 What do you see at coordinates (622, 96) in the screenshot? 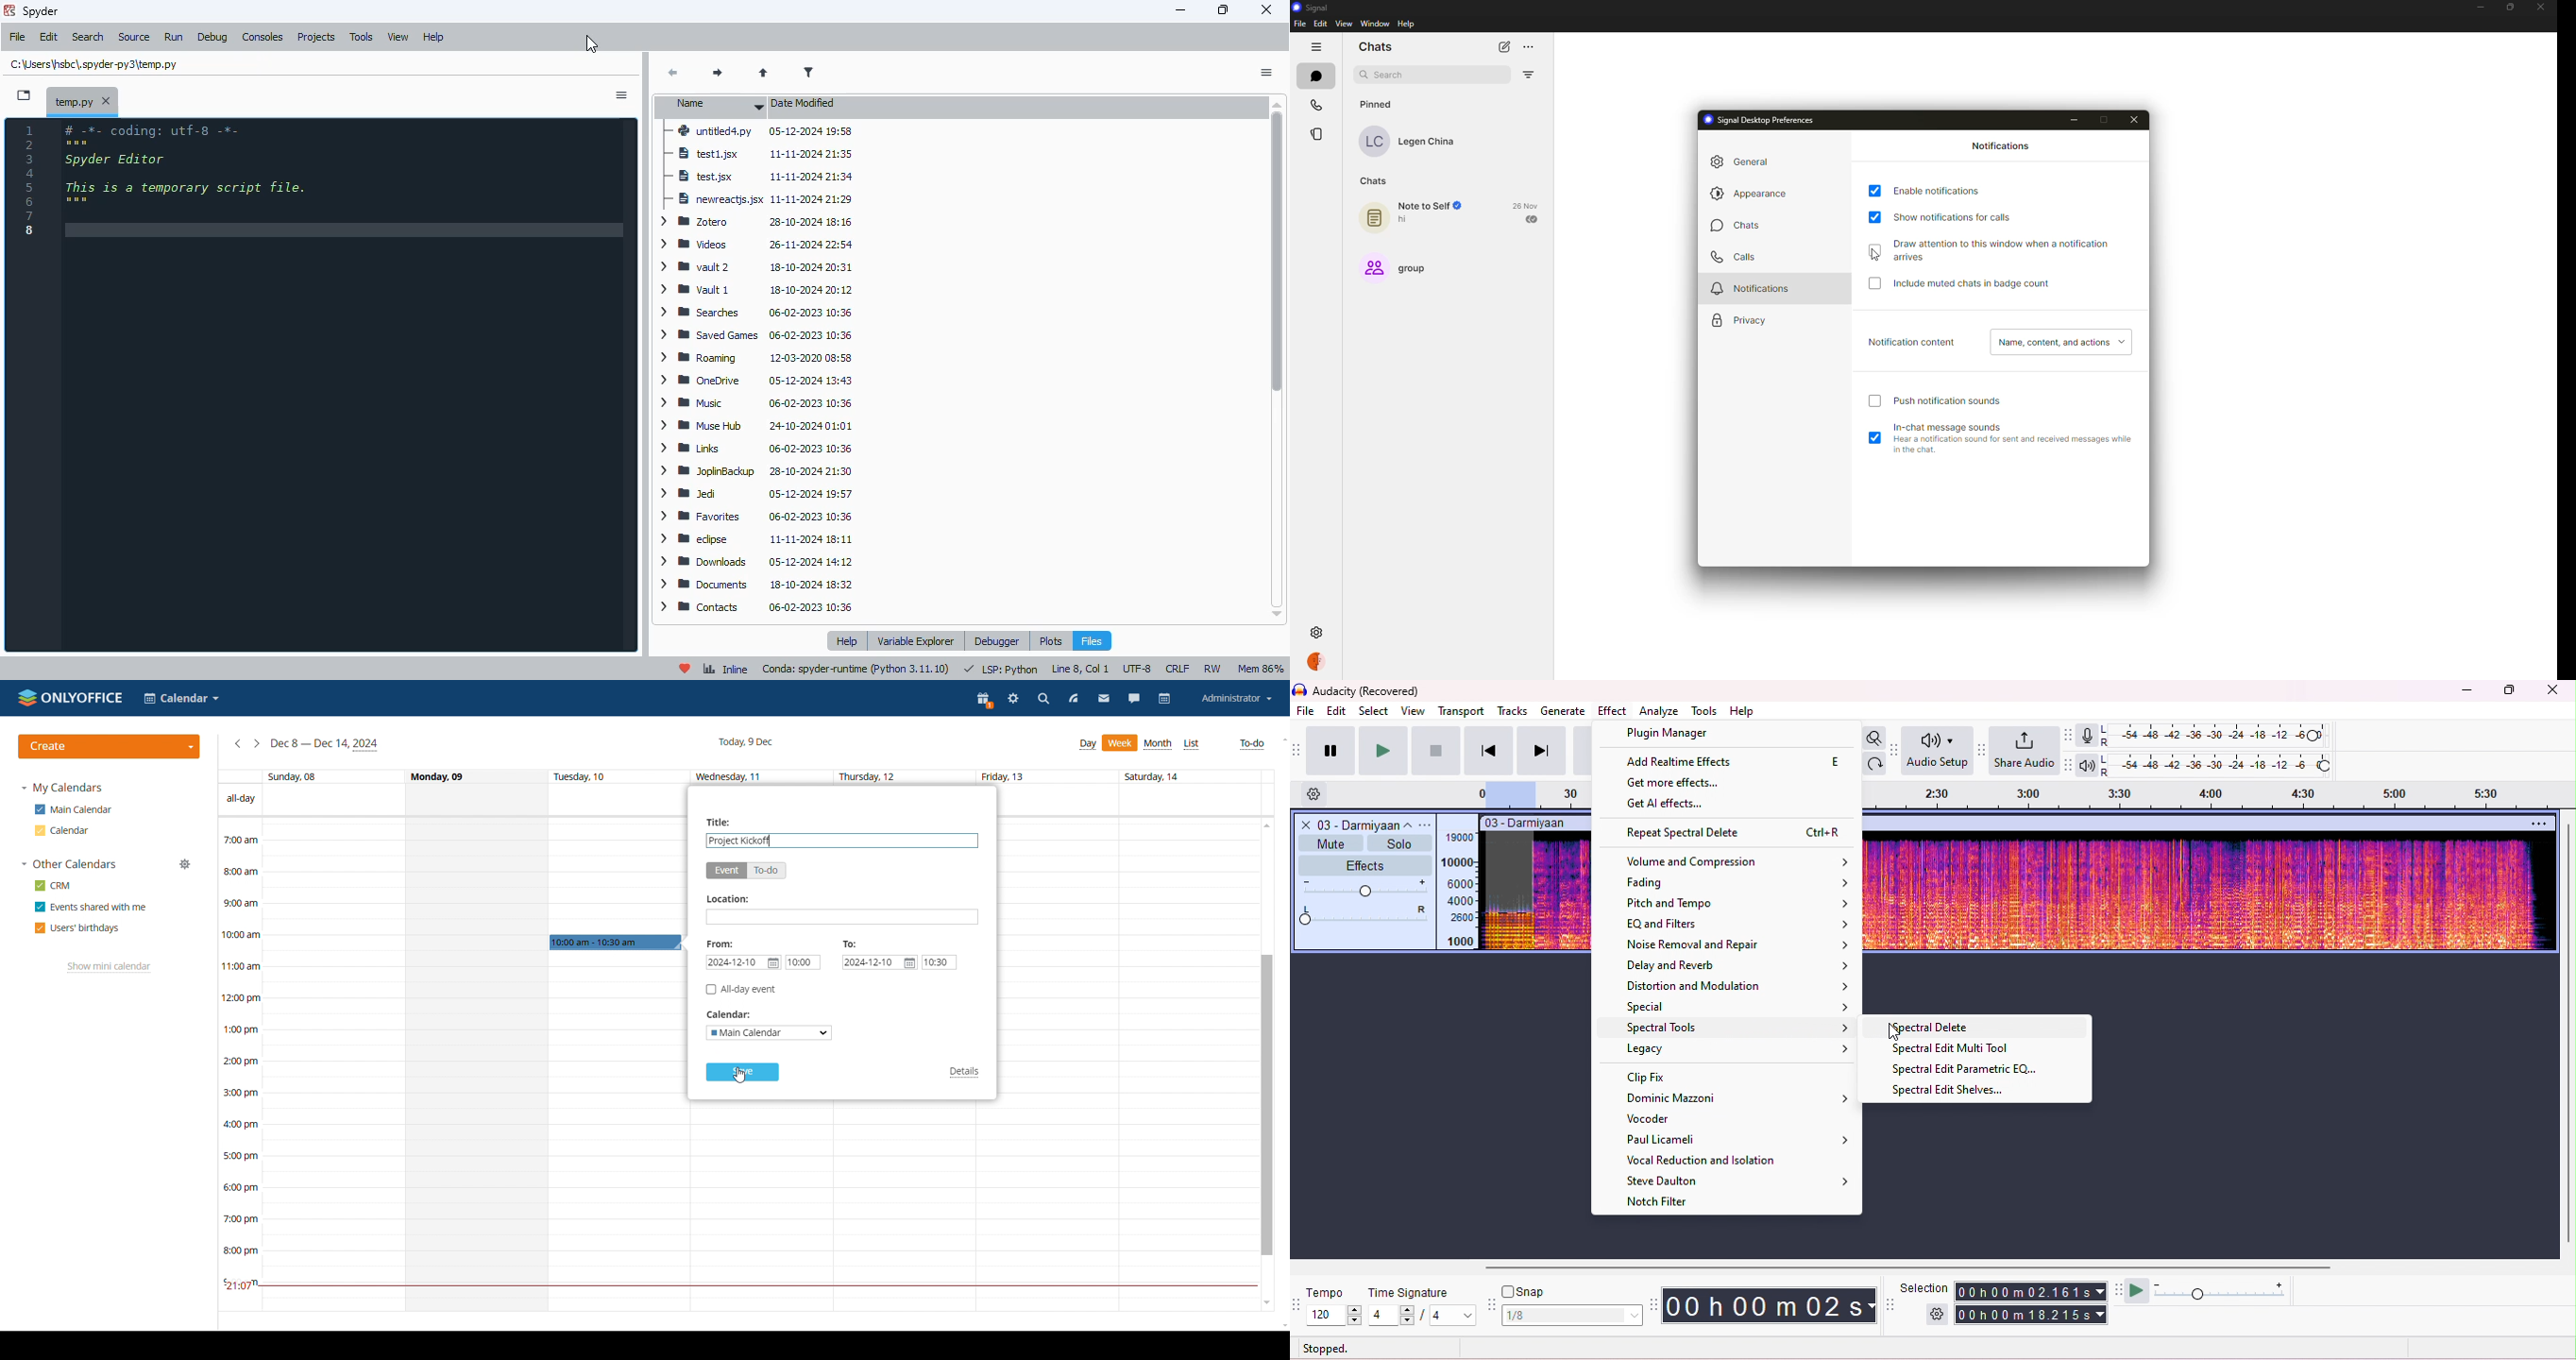
I see `sidebar` at bounding box center [622, 96].